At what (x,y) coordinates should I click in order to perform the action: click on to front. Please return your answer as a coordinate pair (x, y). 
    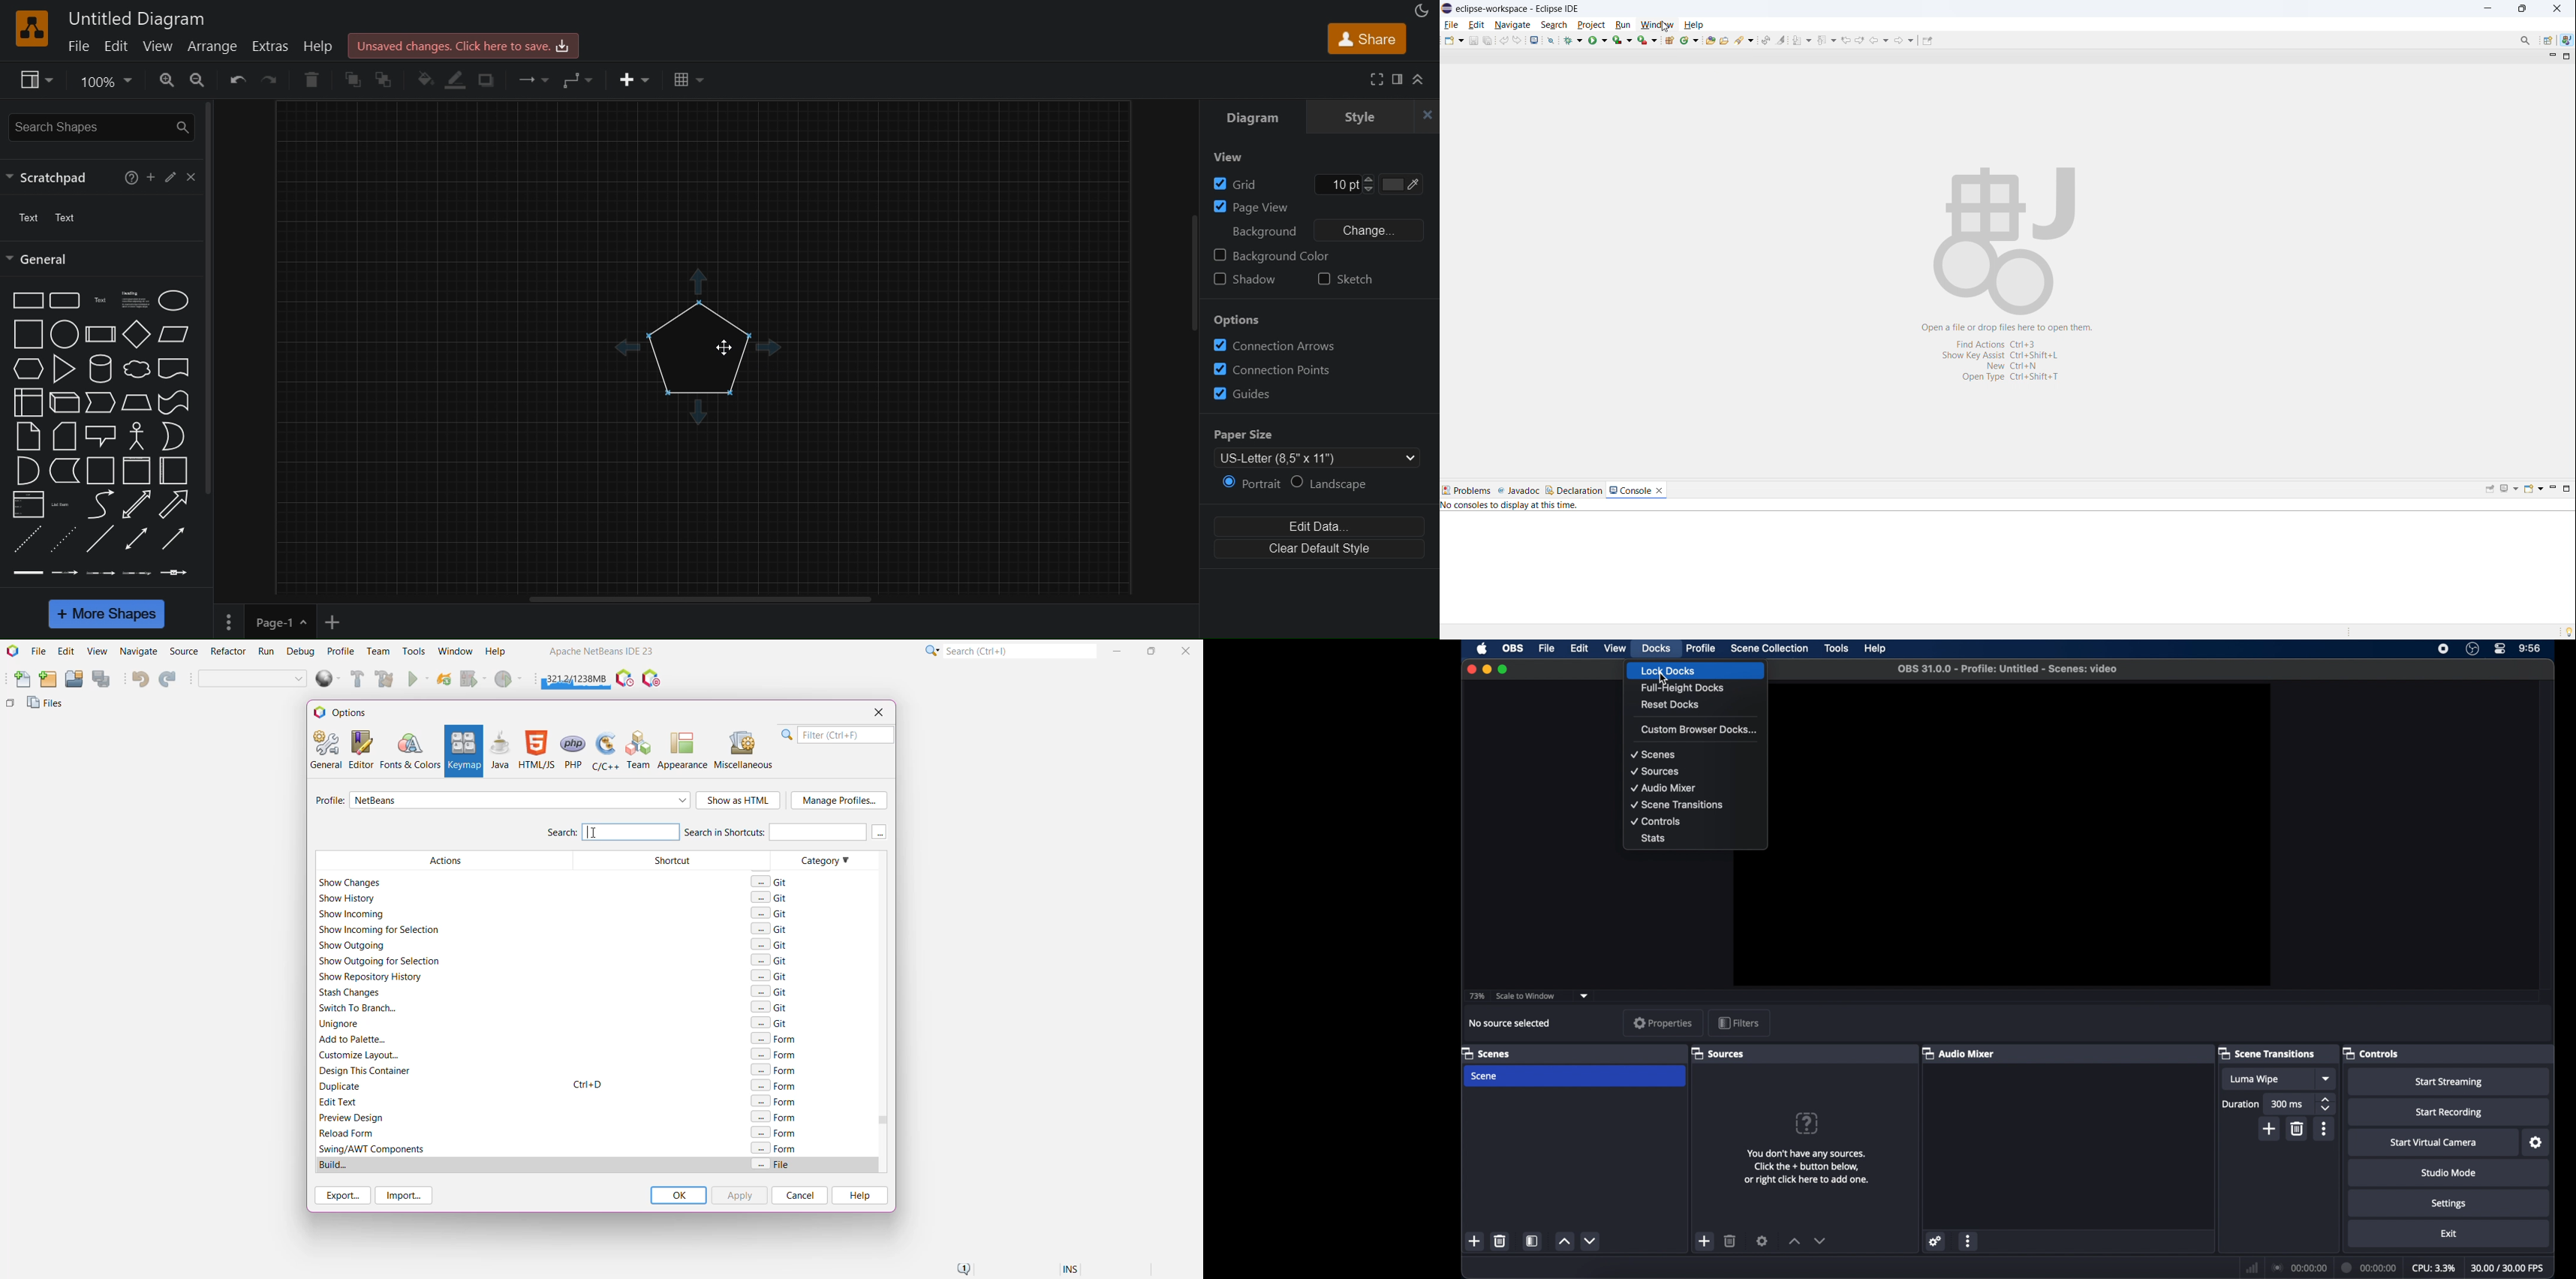
    Looking at the image, I should click on (353, 78).